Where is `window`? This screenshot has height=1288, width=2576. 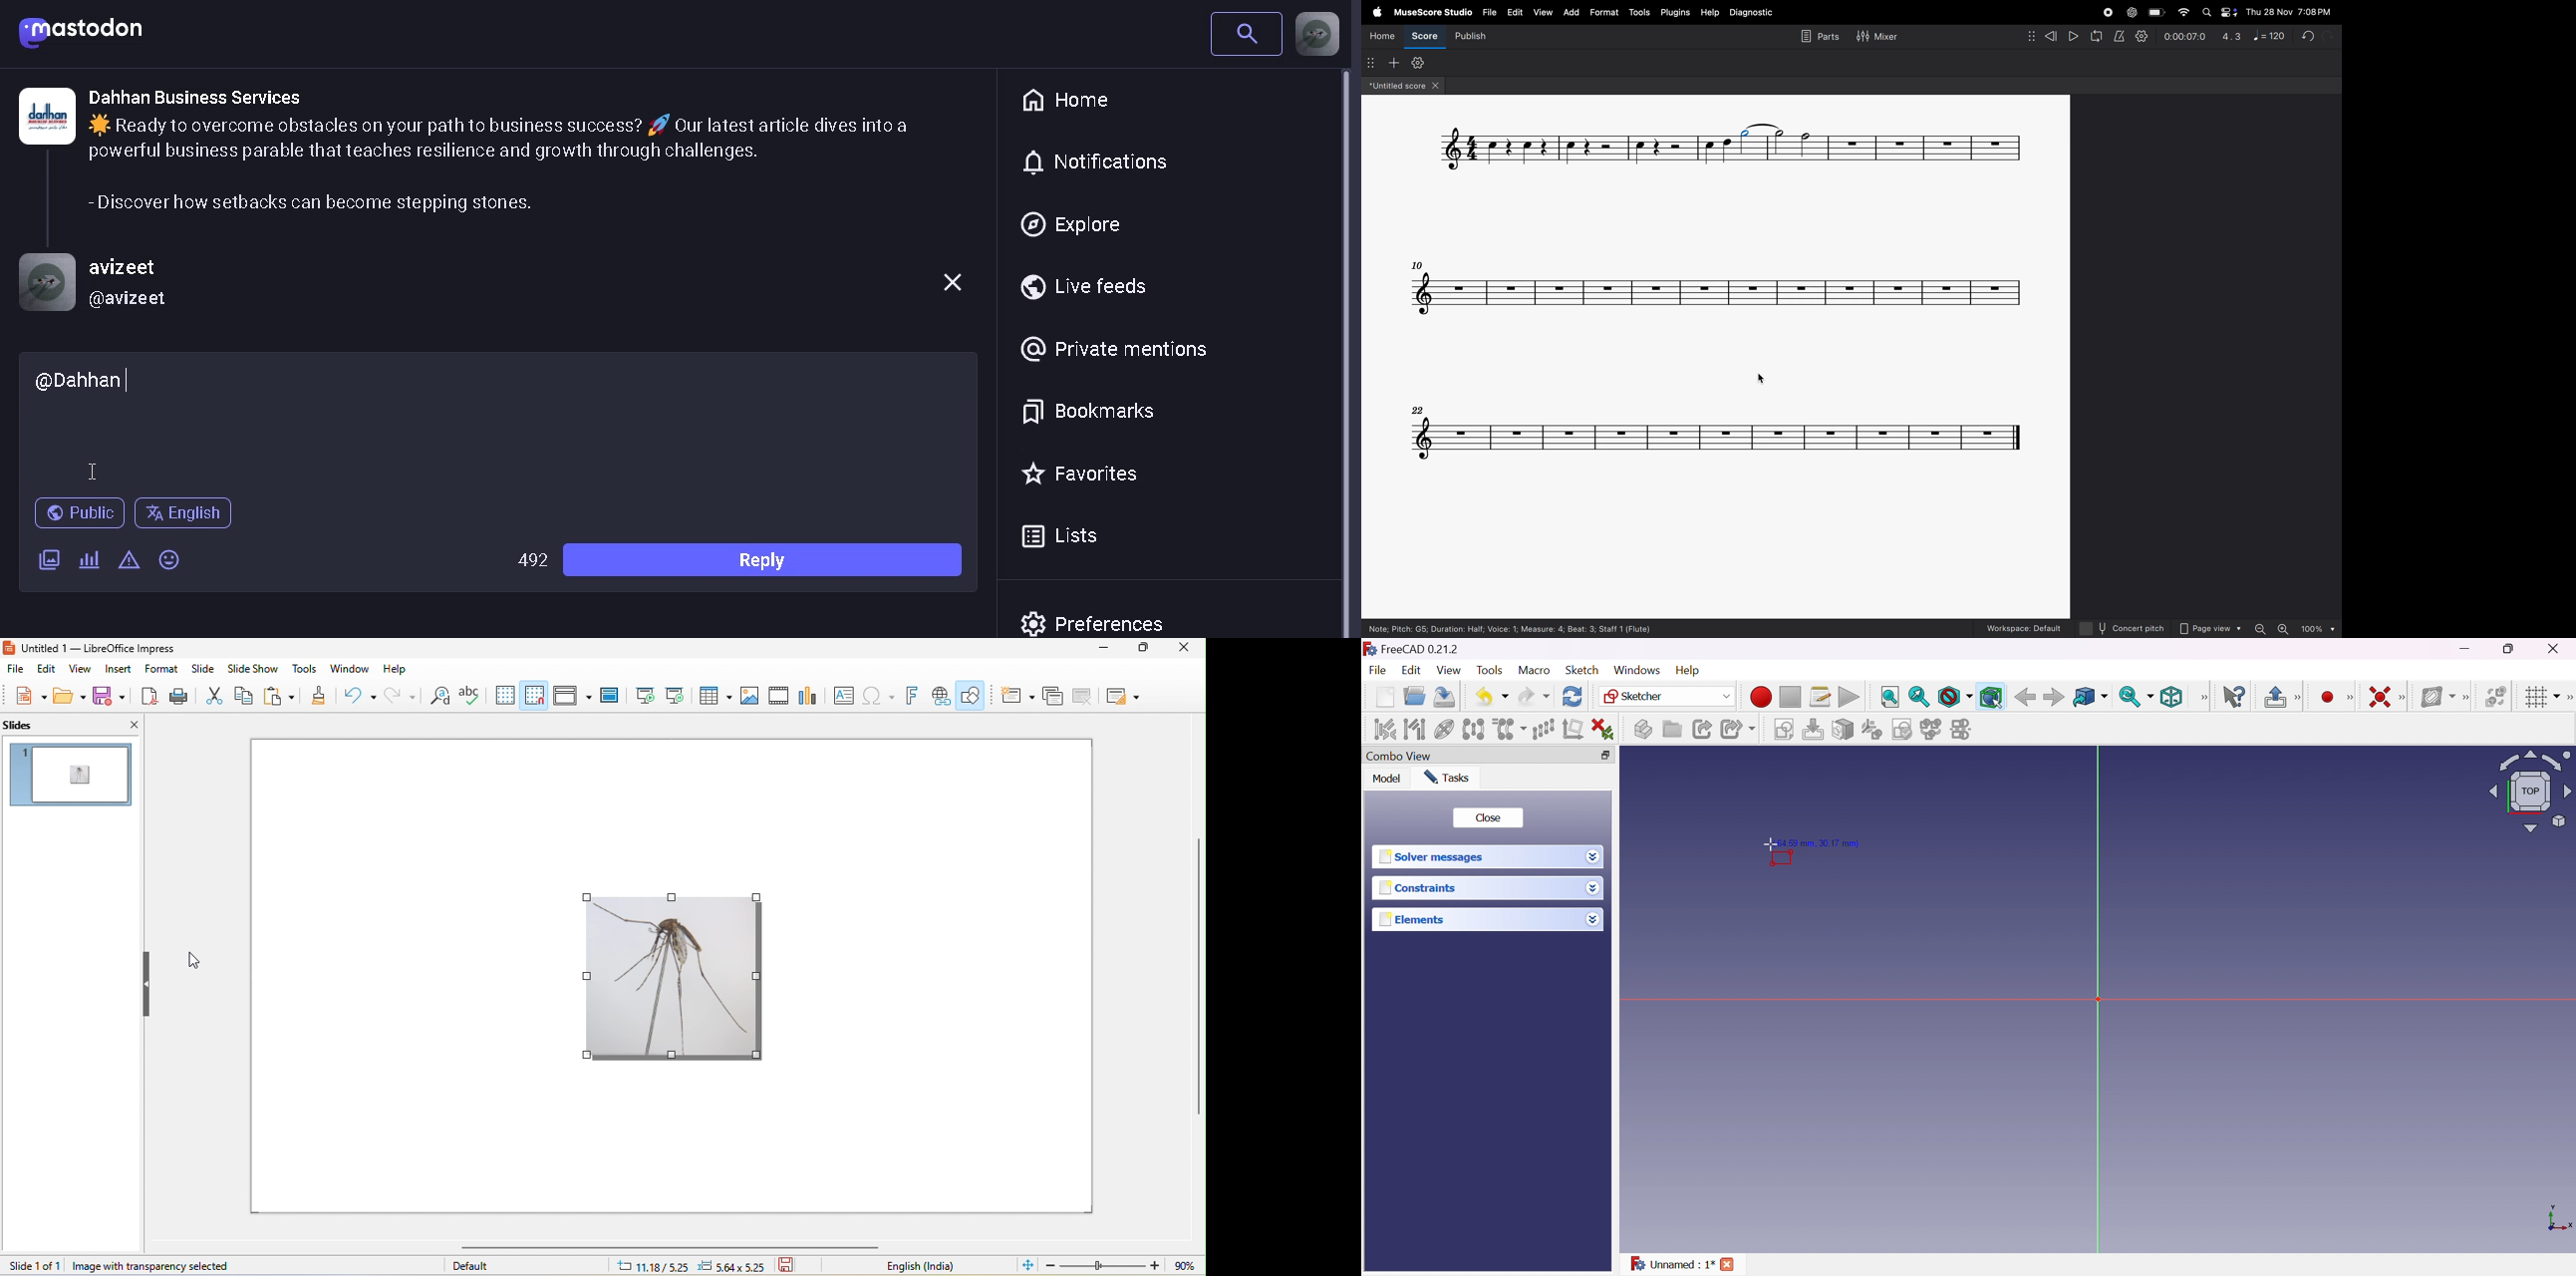 window is located at coordinates (348, 669).